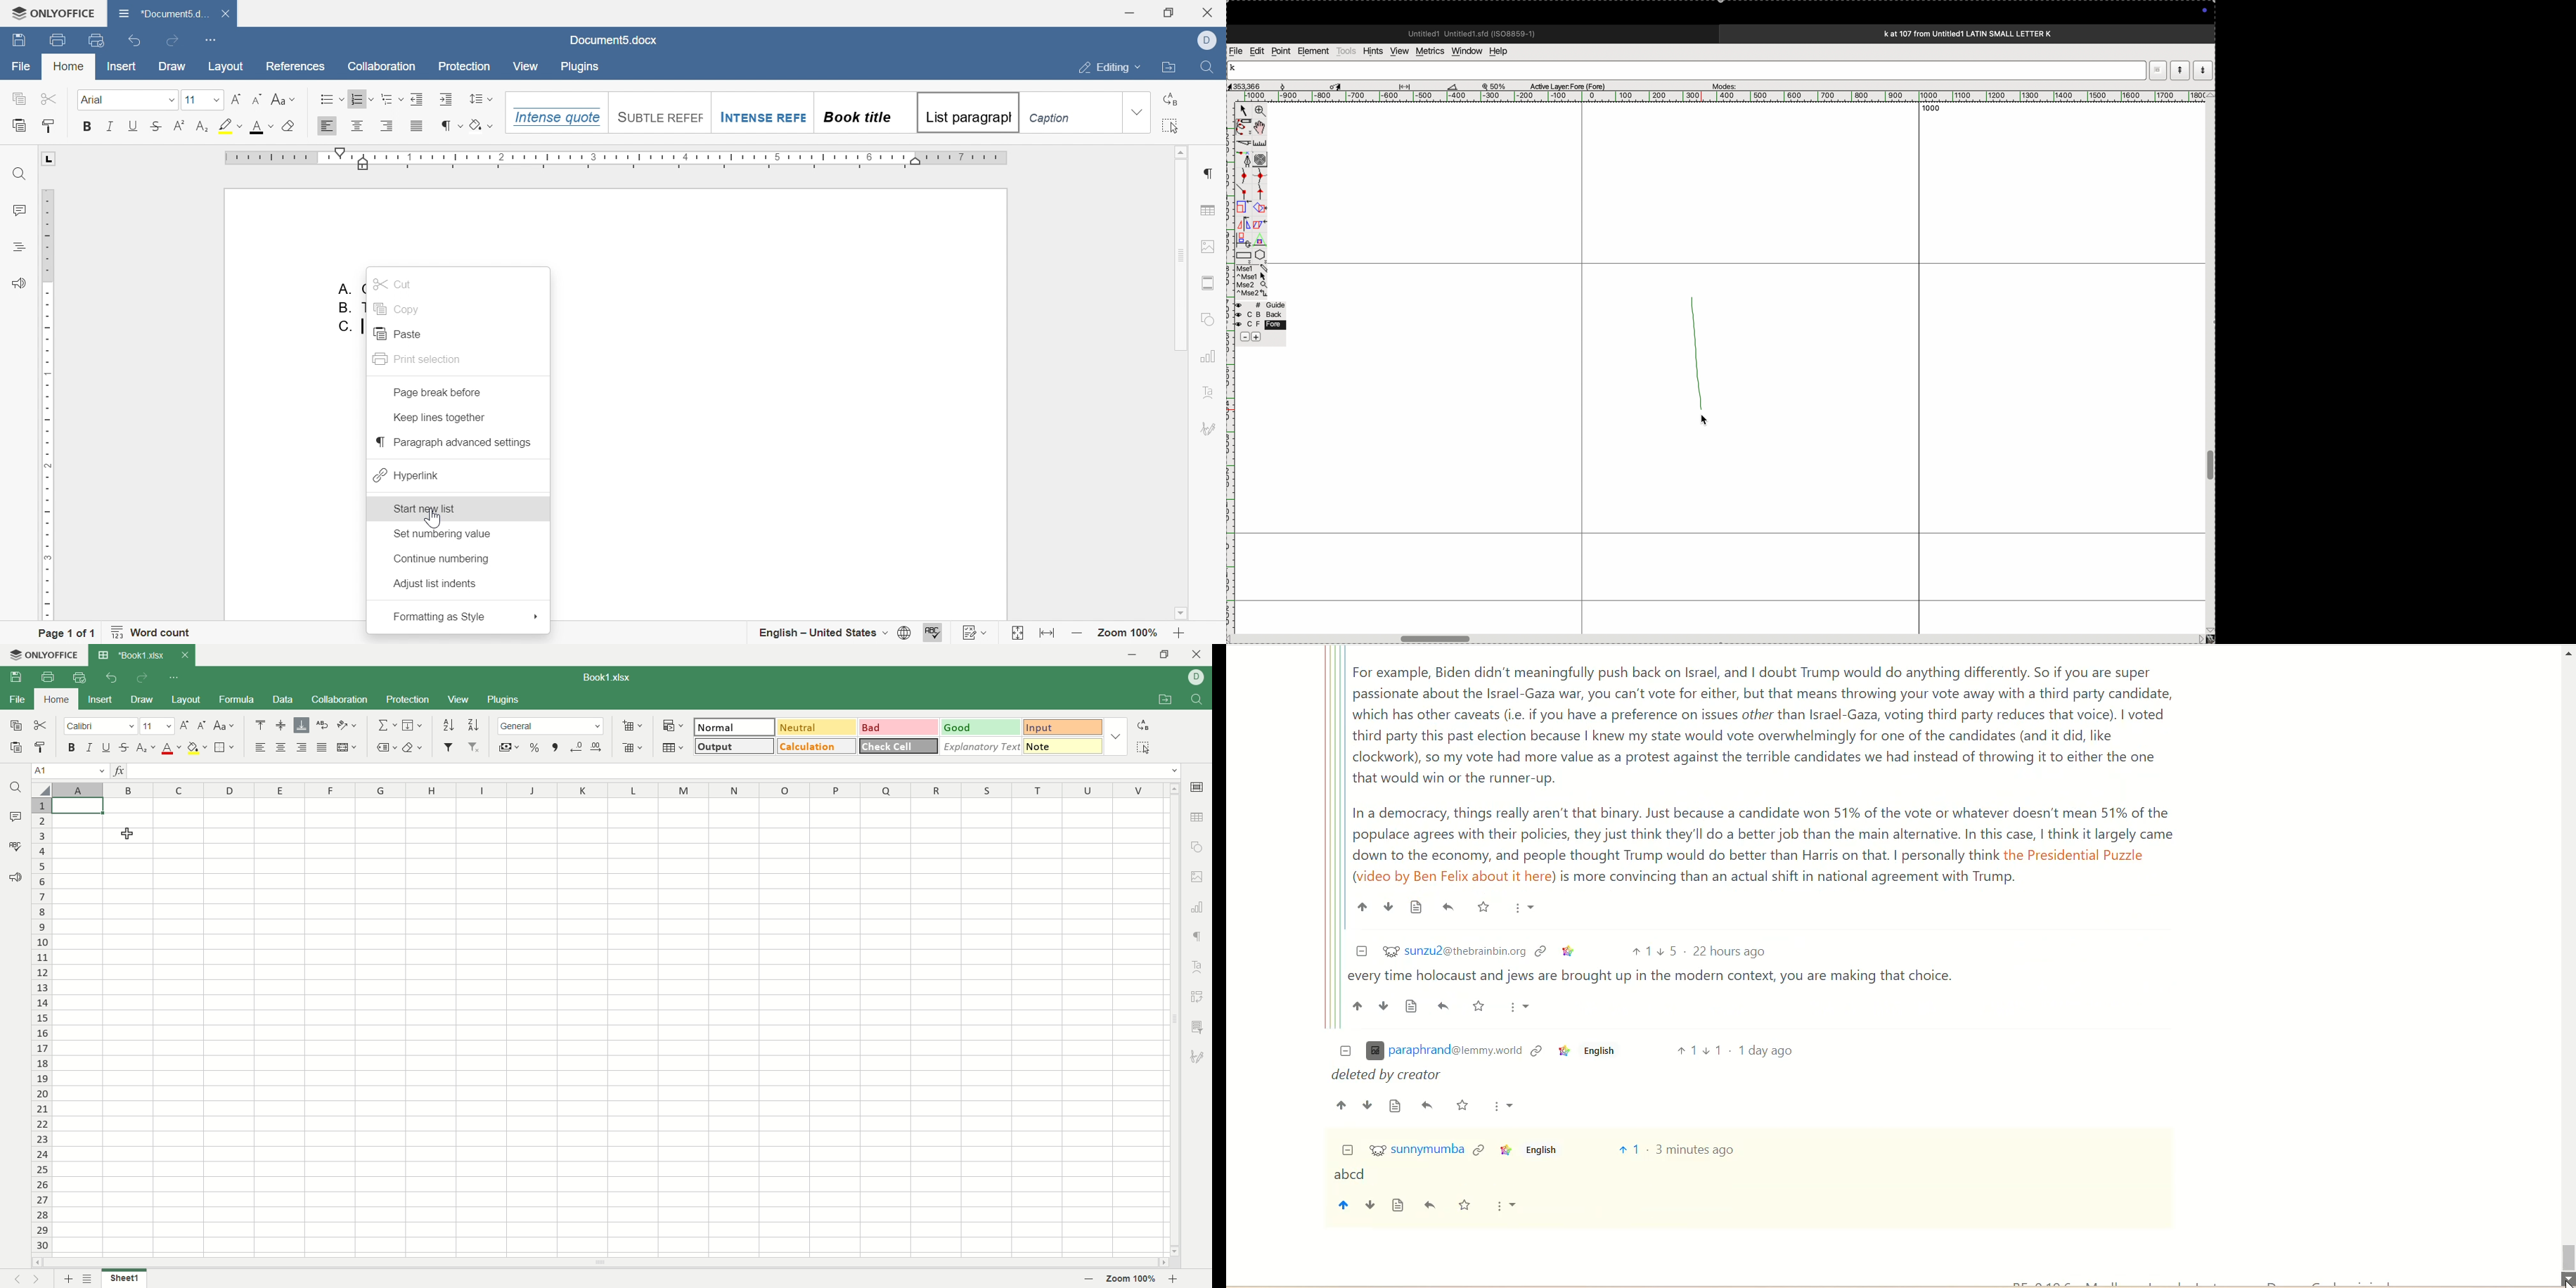  Describe the element at coordinates (1410, 1005) in the screenshot. I see `Source` at that location.